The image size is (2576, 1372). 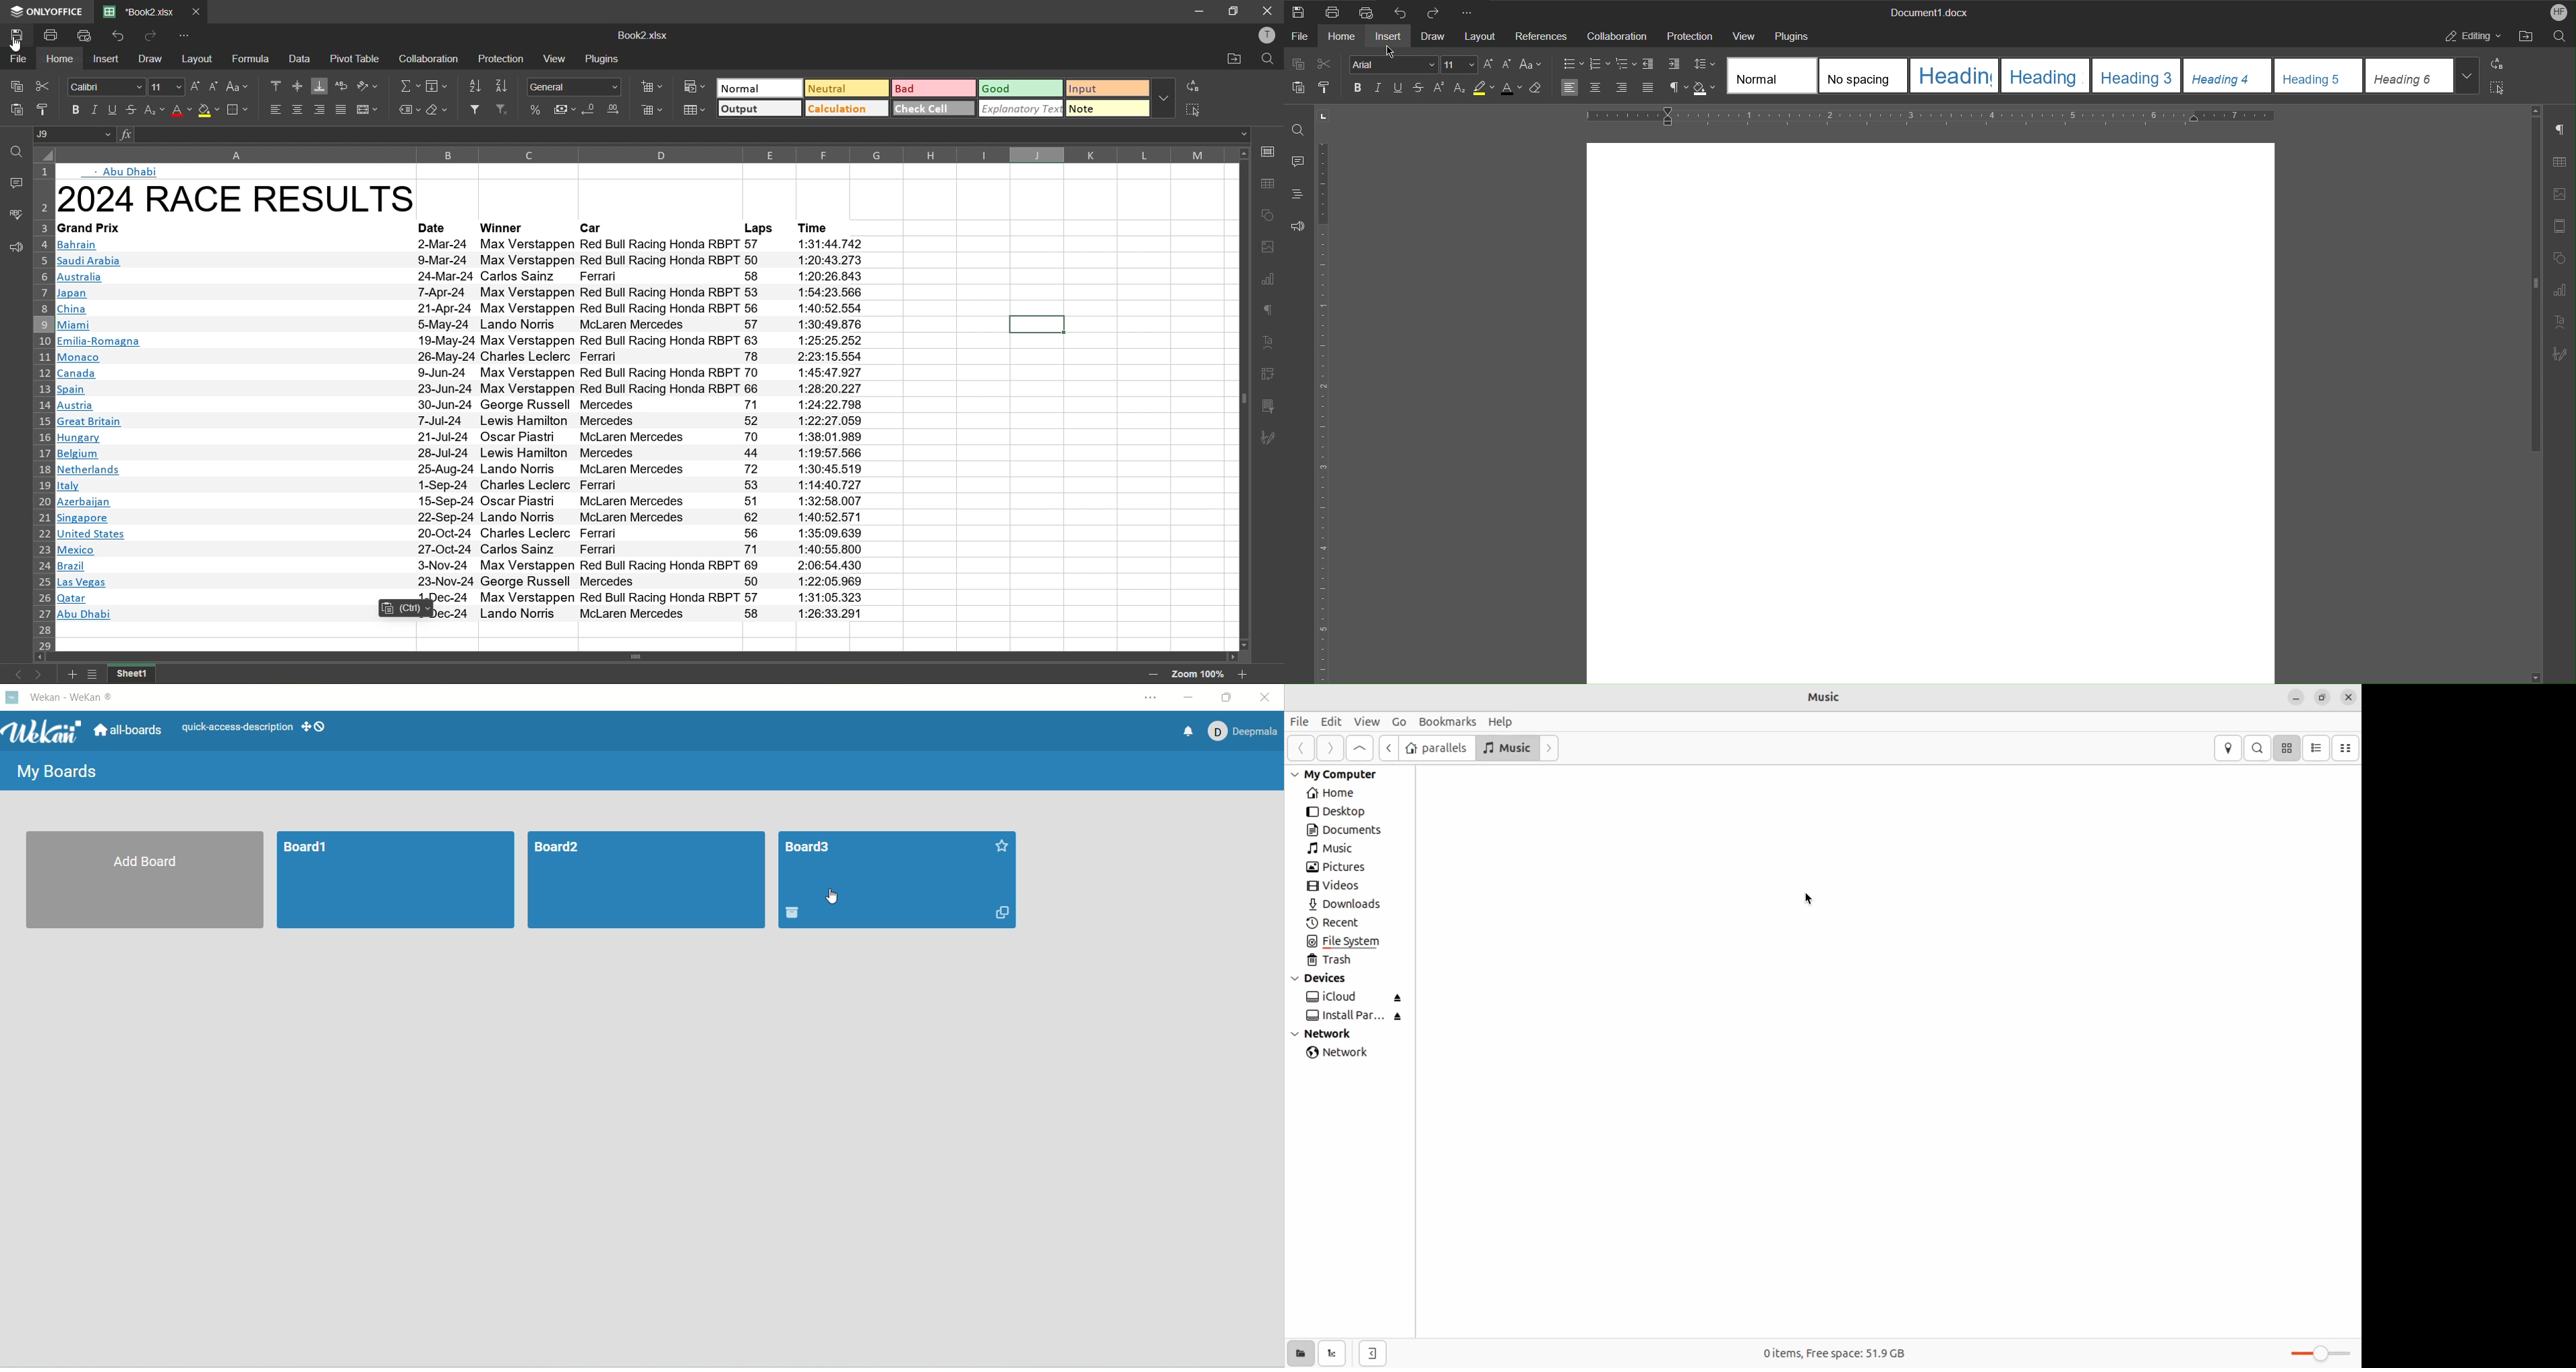 What do you see at coordinates (1266, 697) in the screenshot?
I see `close` at bounding box center [1266, 697].